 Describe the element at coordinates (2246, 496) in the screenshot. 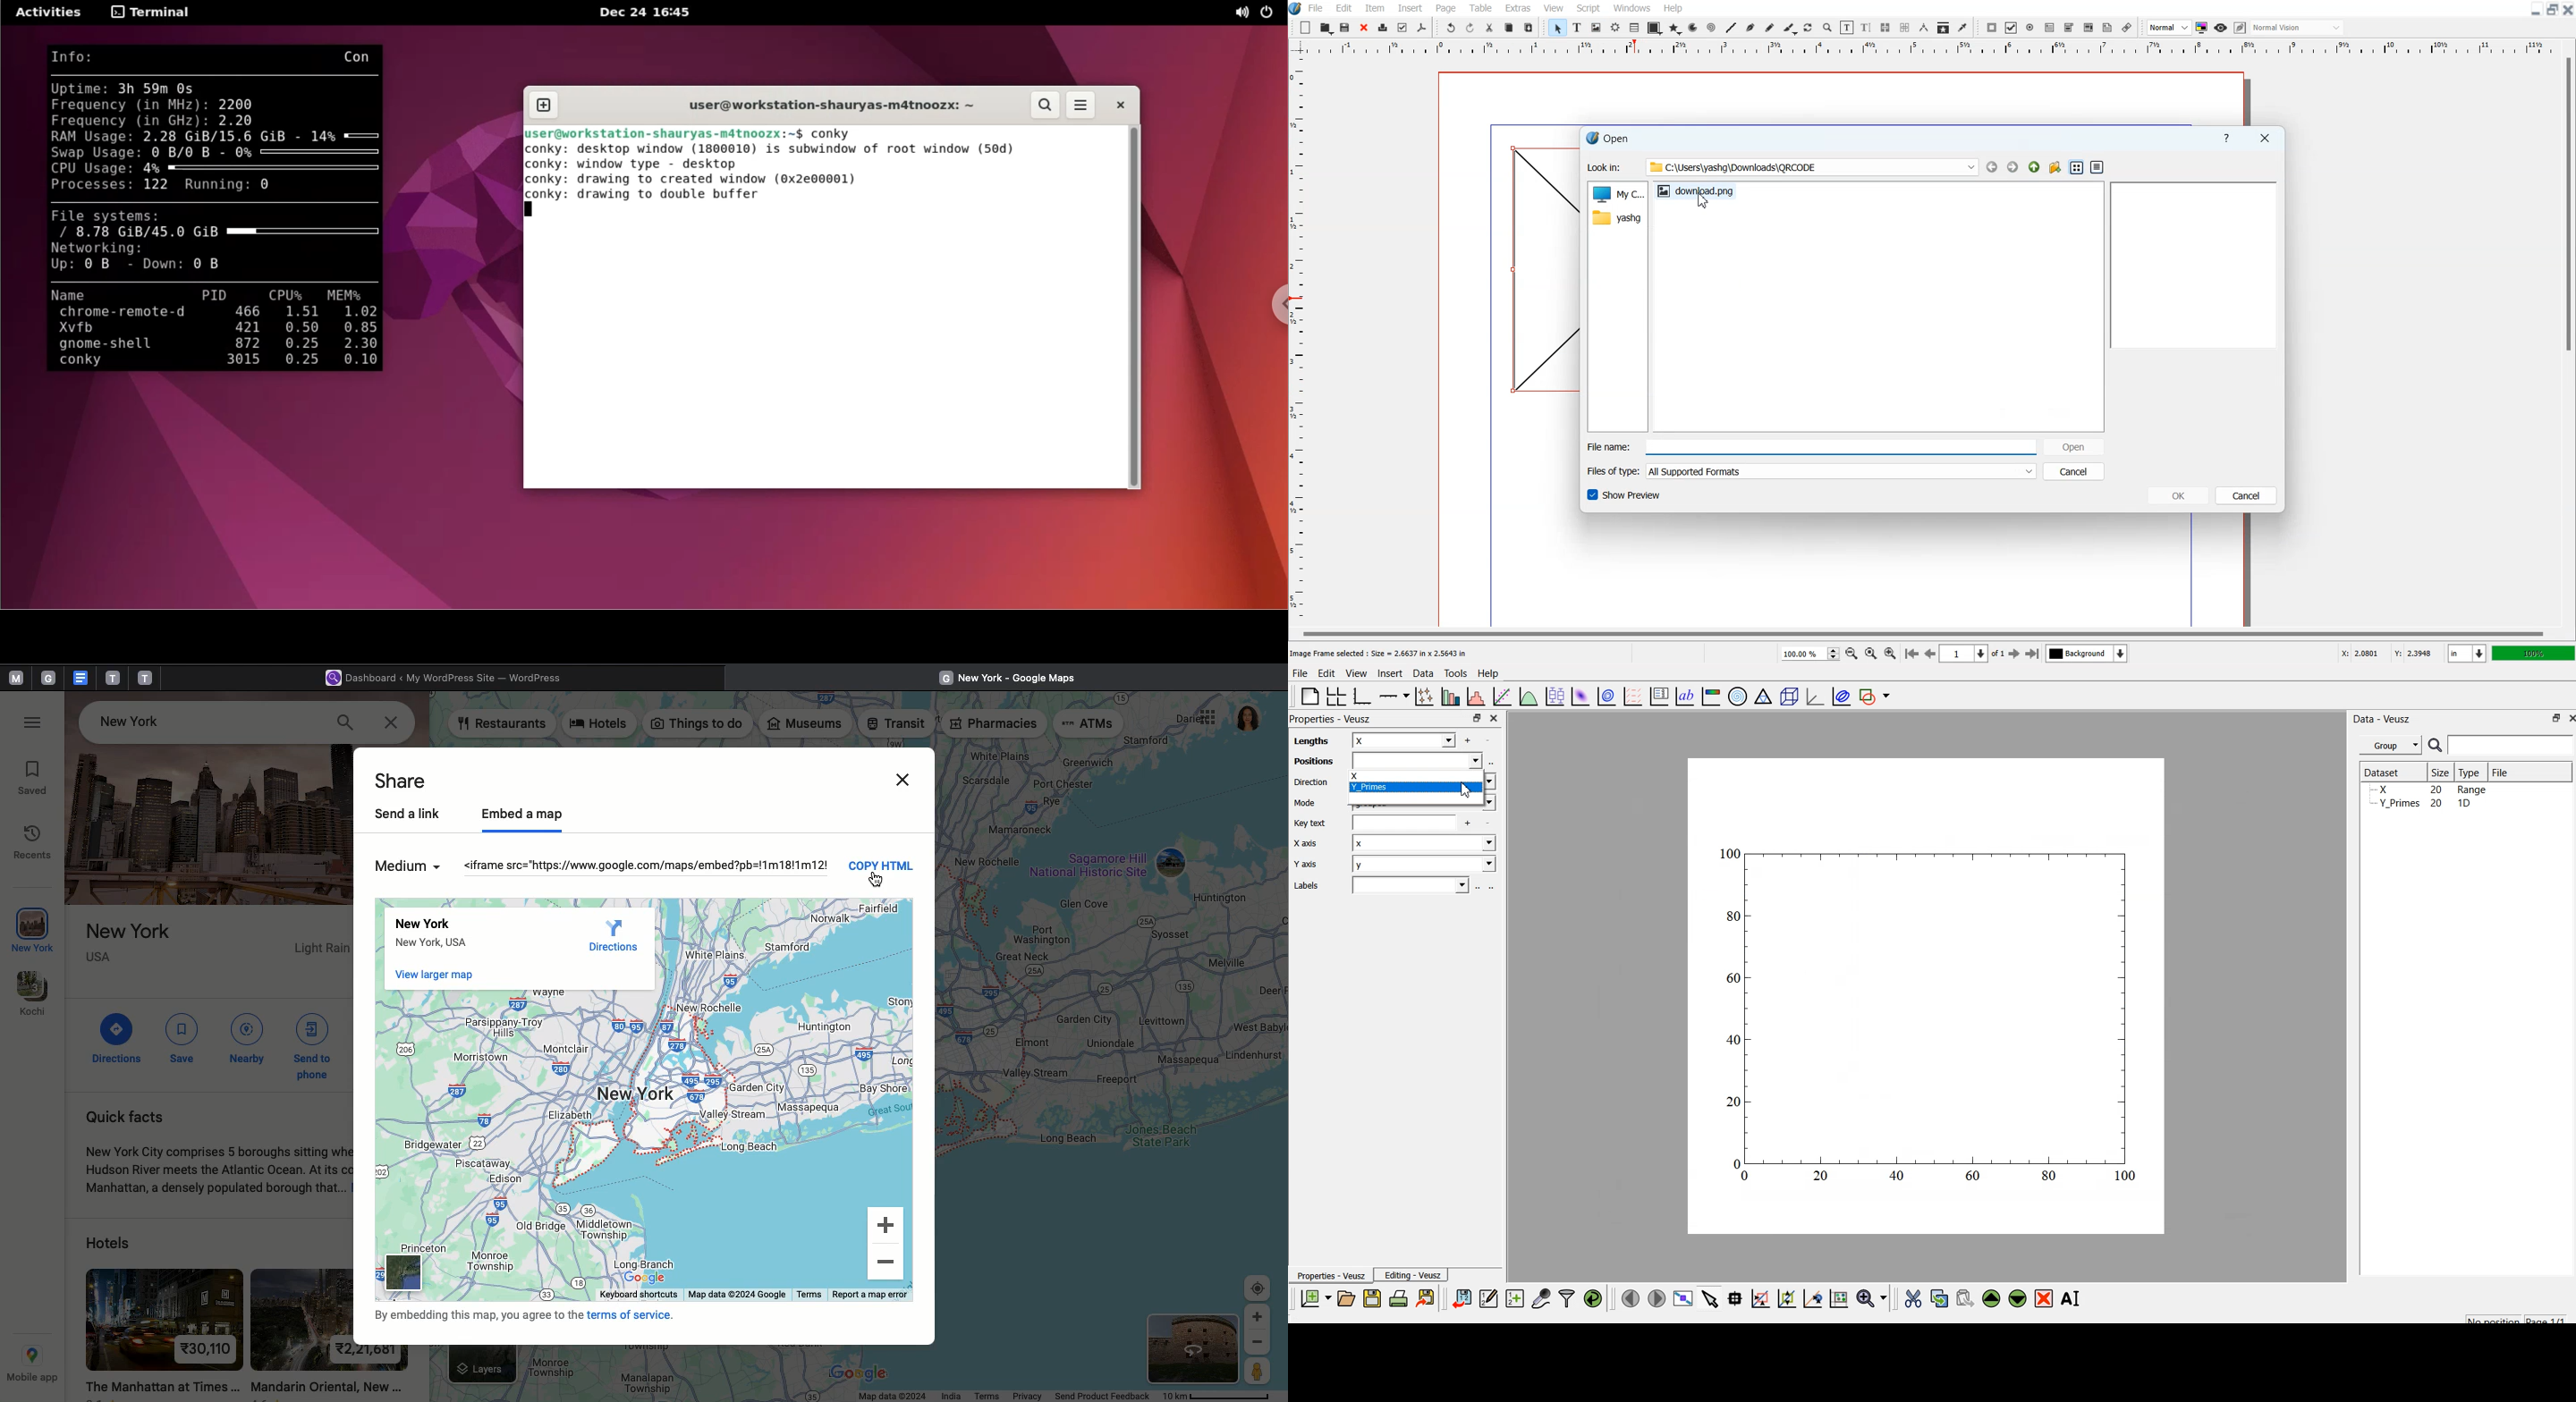

I see `Cancel` at that location.